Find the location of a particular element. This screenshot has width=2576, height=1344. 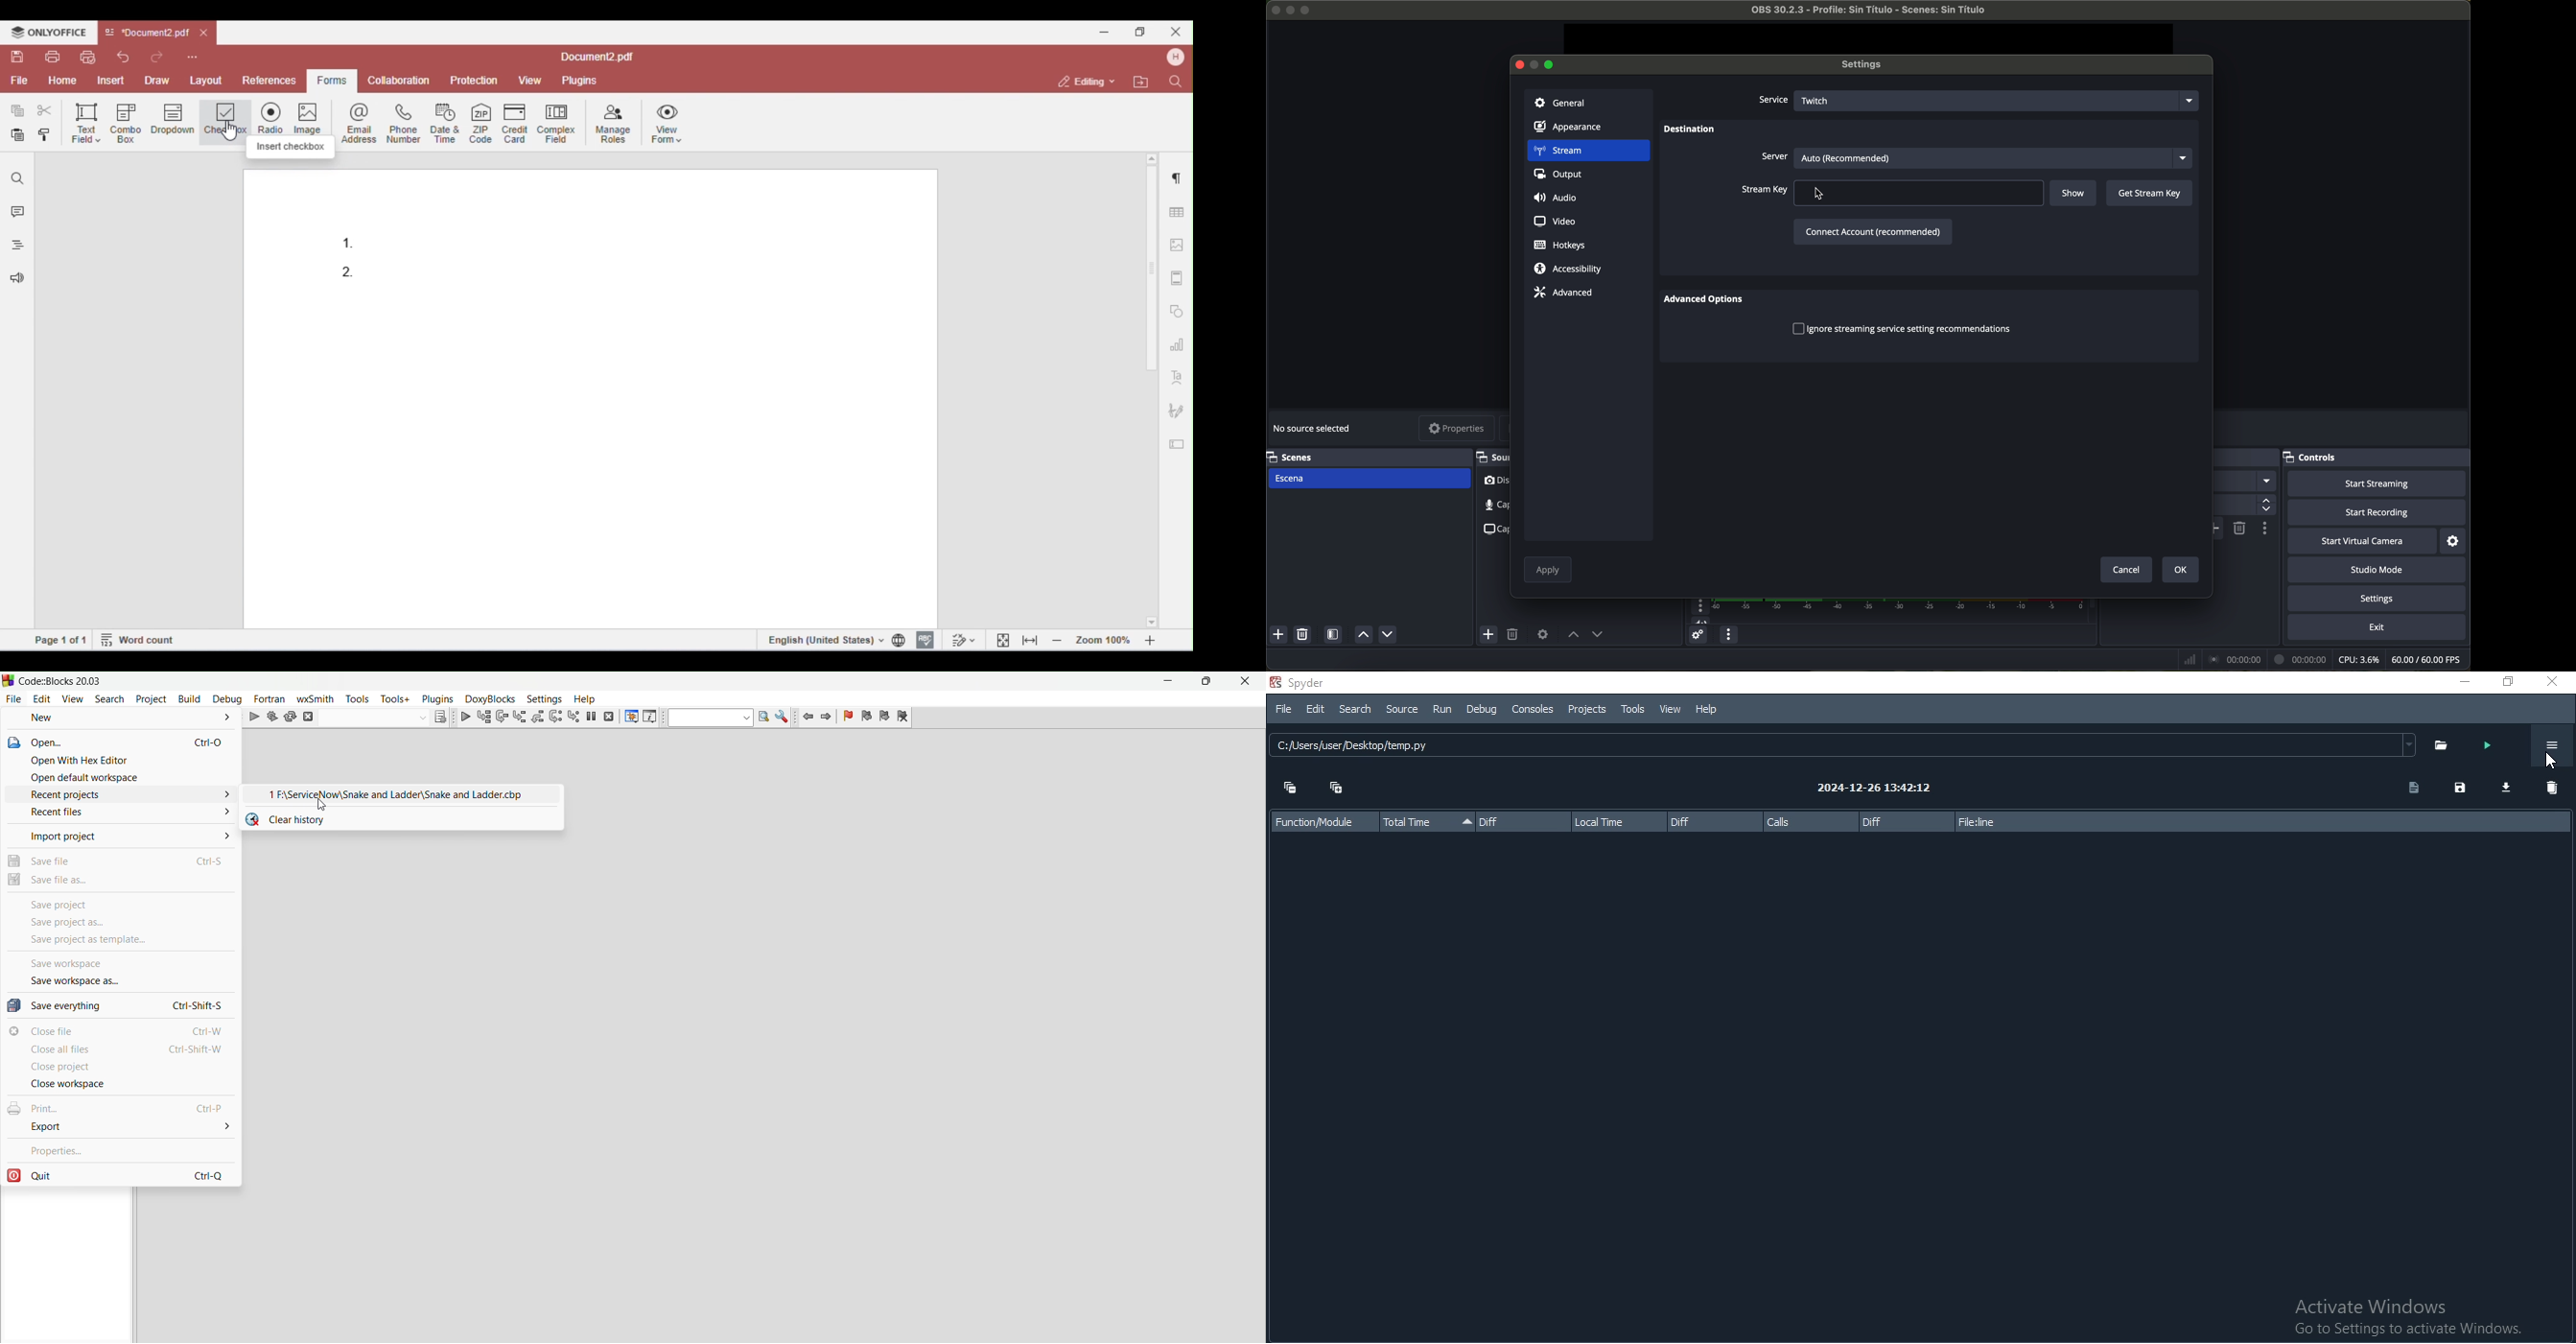

show options window is located at coordinates (783, 718).